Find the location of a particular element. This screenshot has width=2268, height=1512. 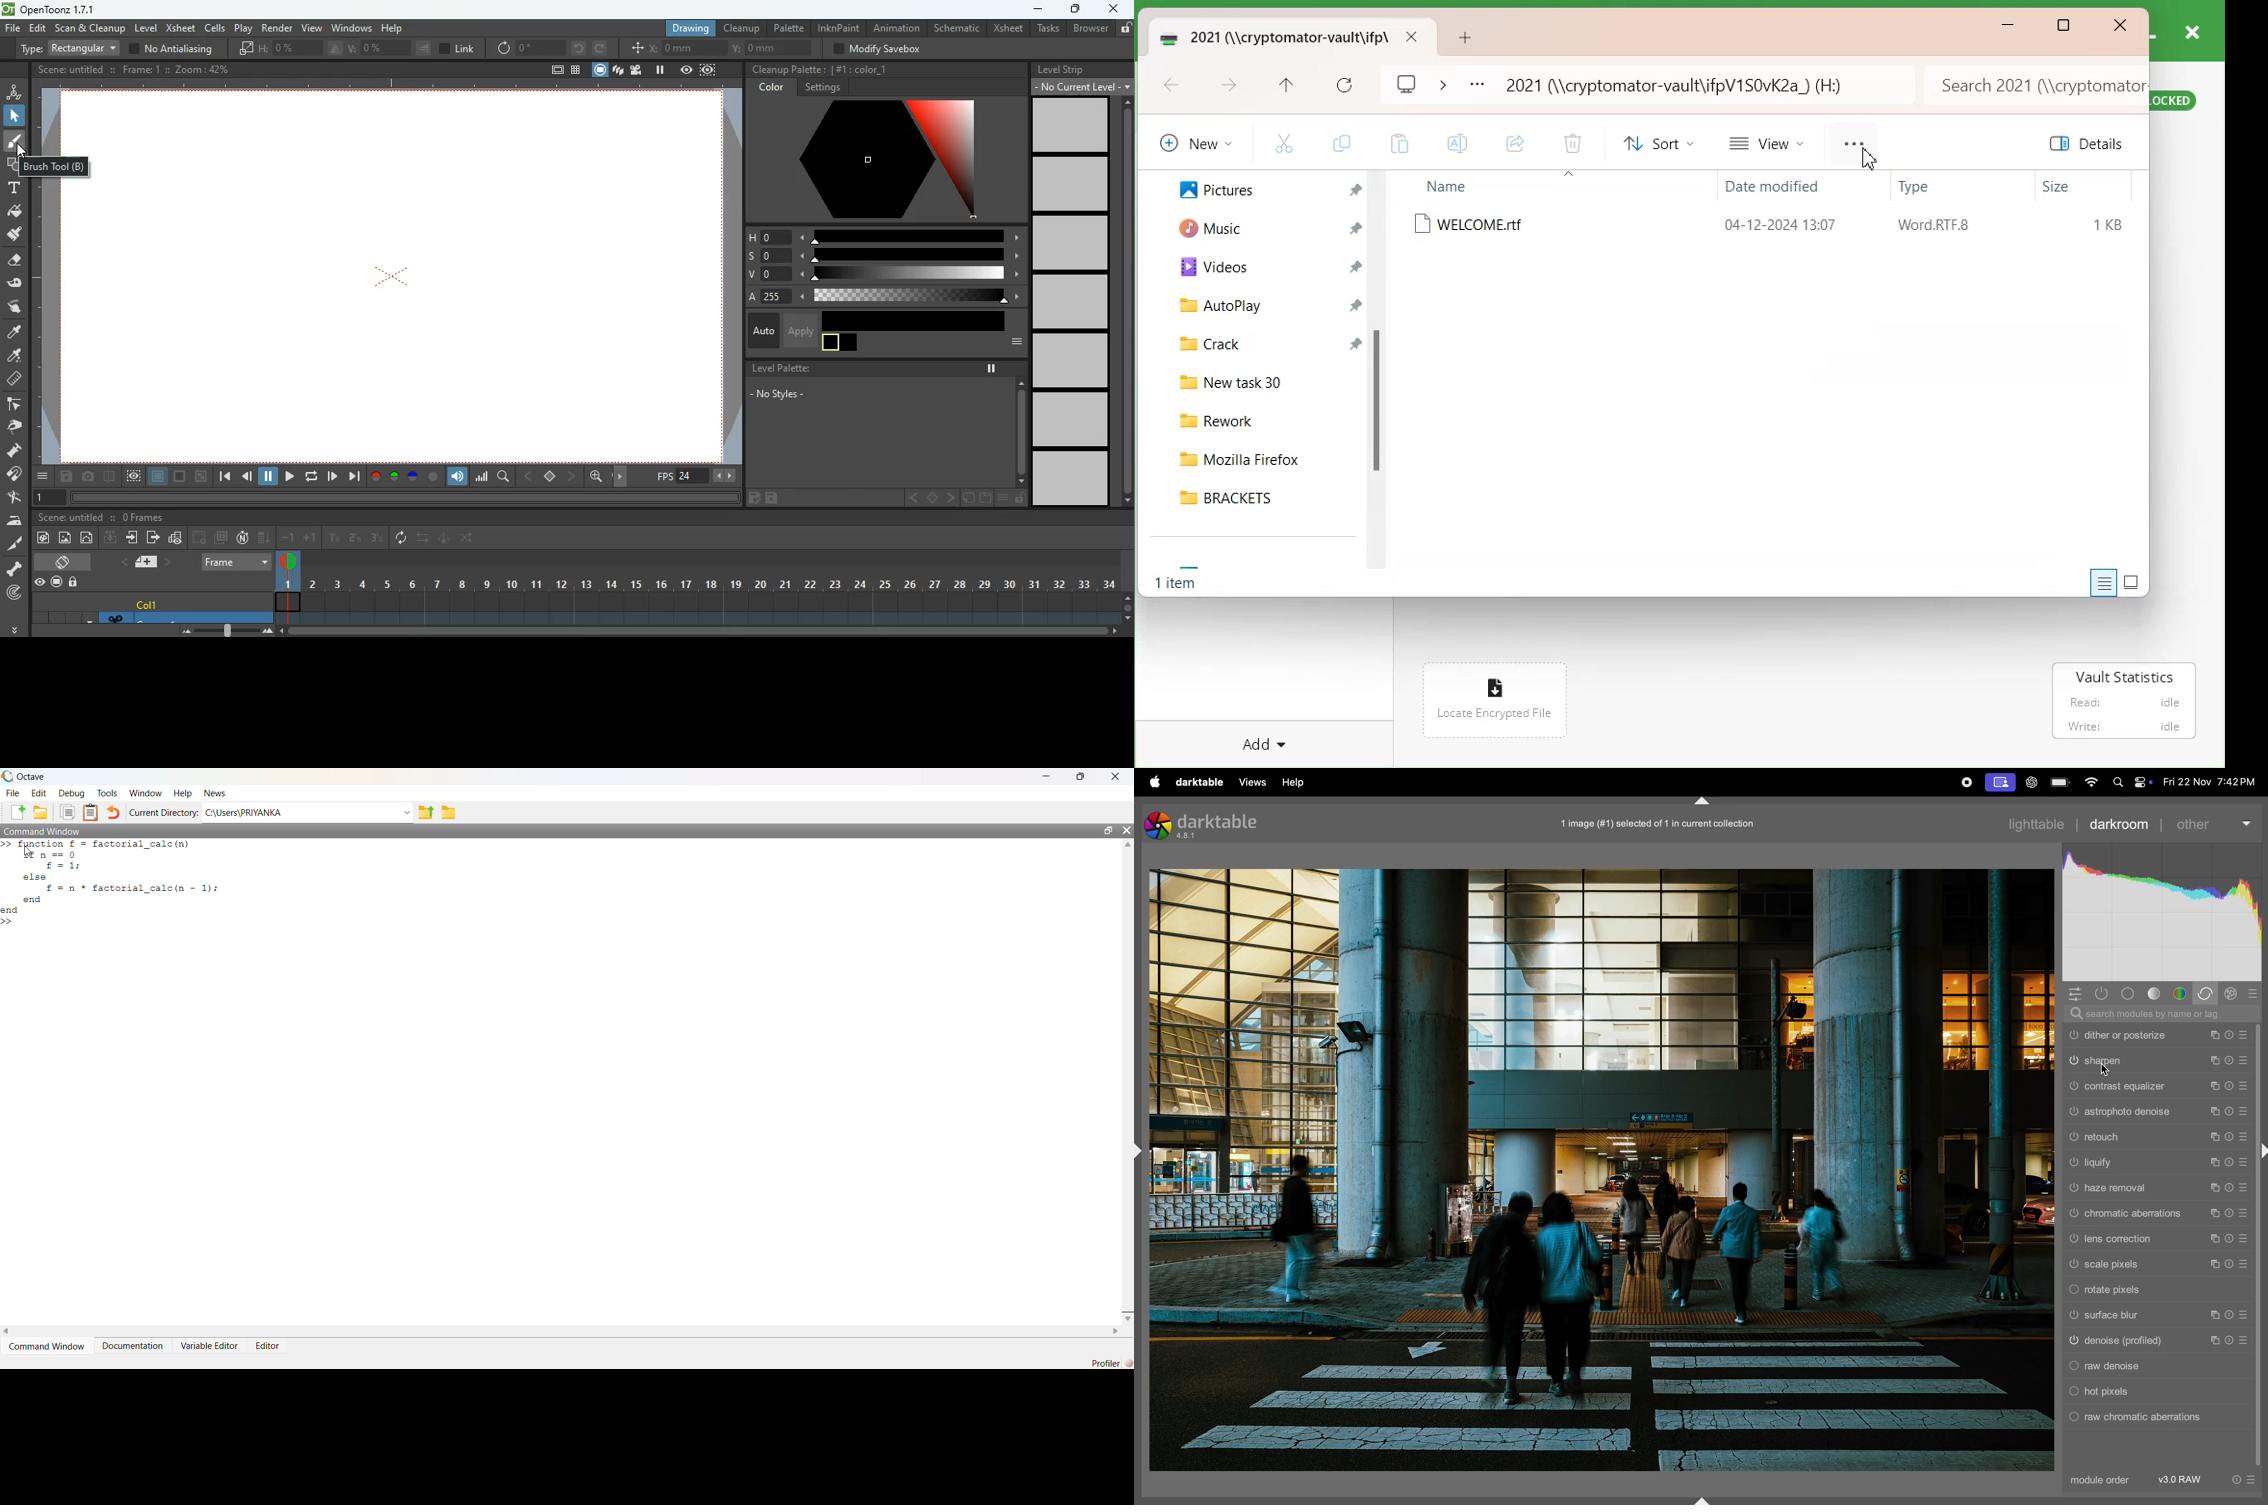

C:\Users\PRIYANKA is located at coordinates (245, 813).